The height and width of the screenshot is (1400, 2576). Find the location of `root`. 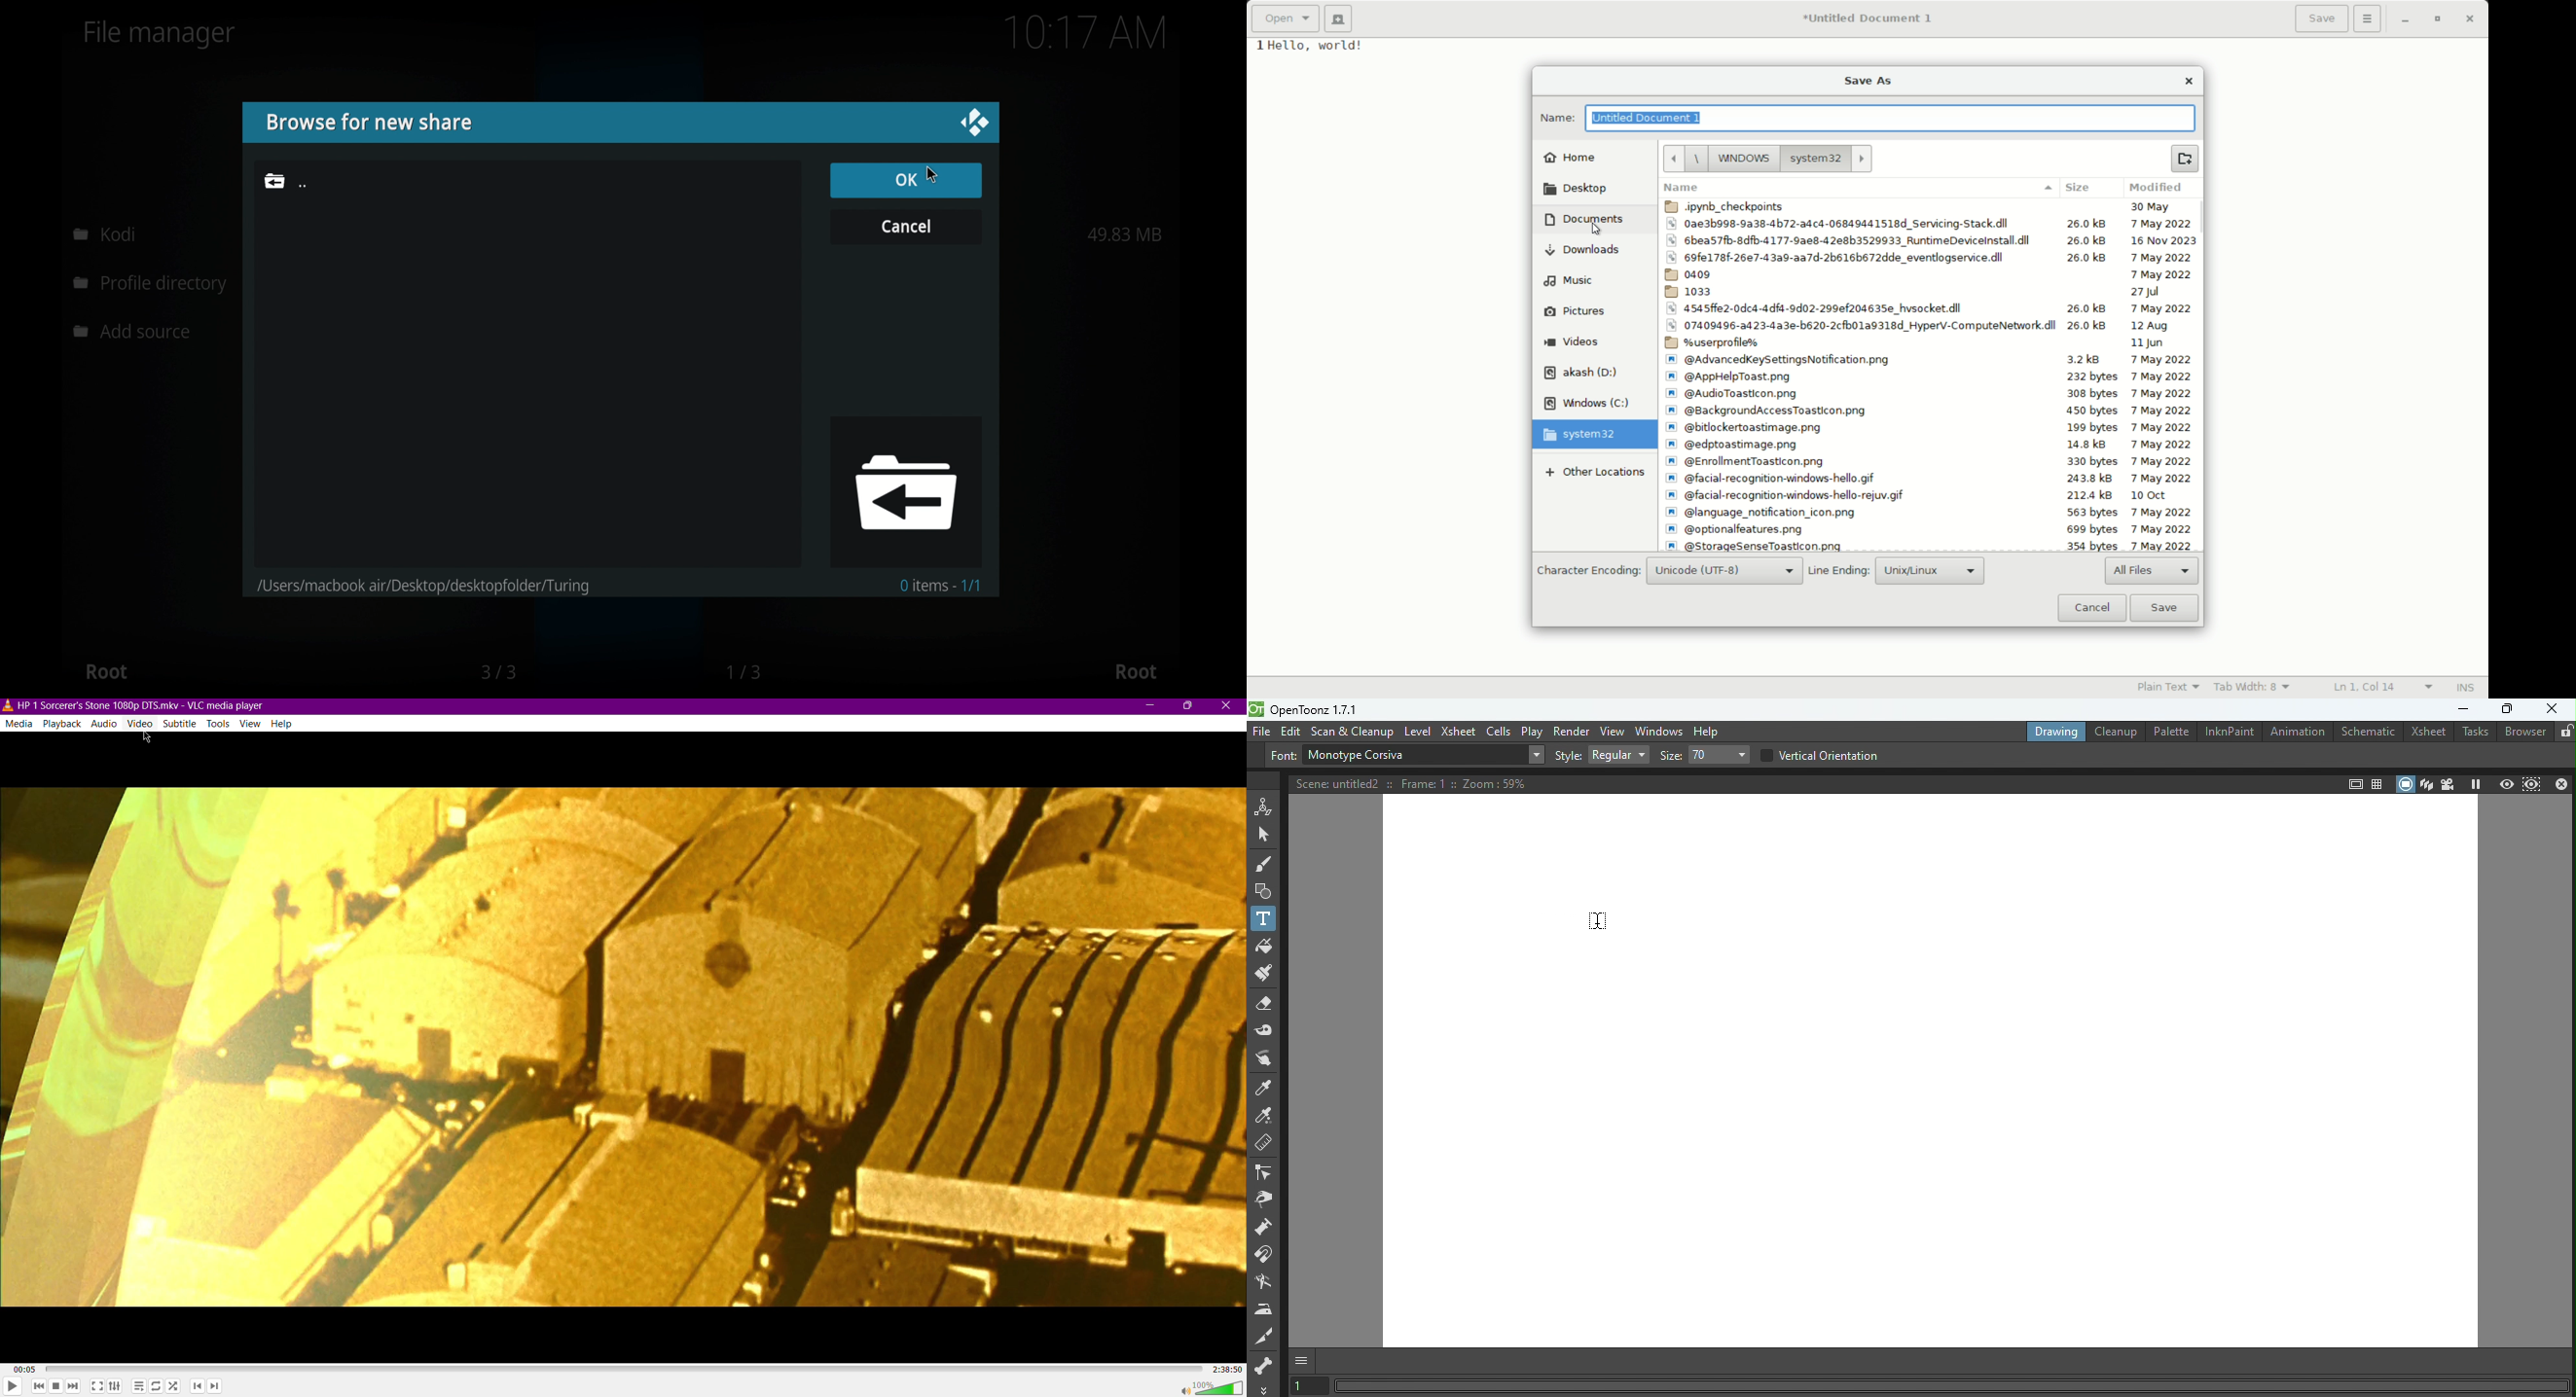

root is located at coordinates (106, 671).